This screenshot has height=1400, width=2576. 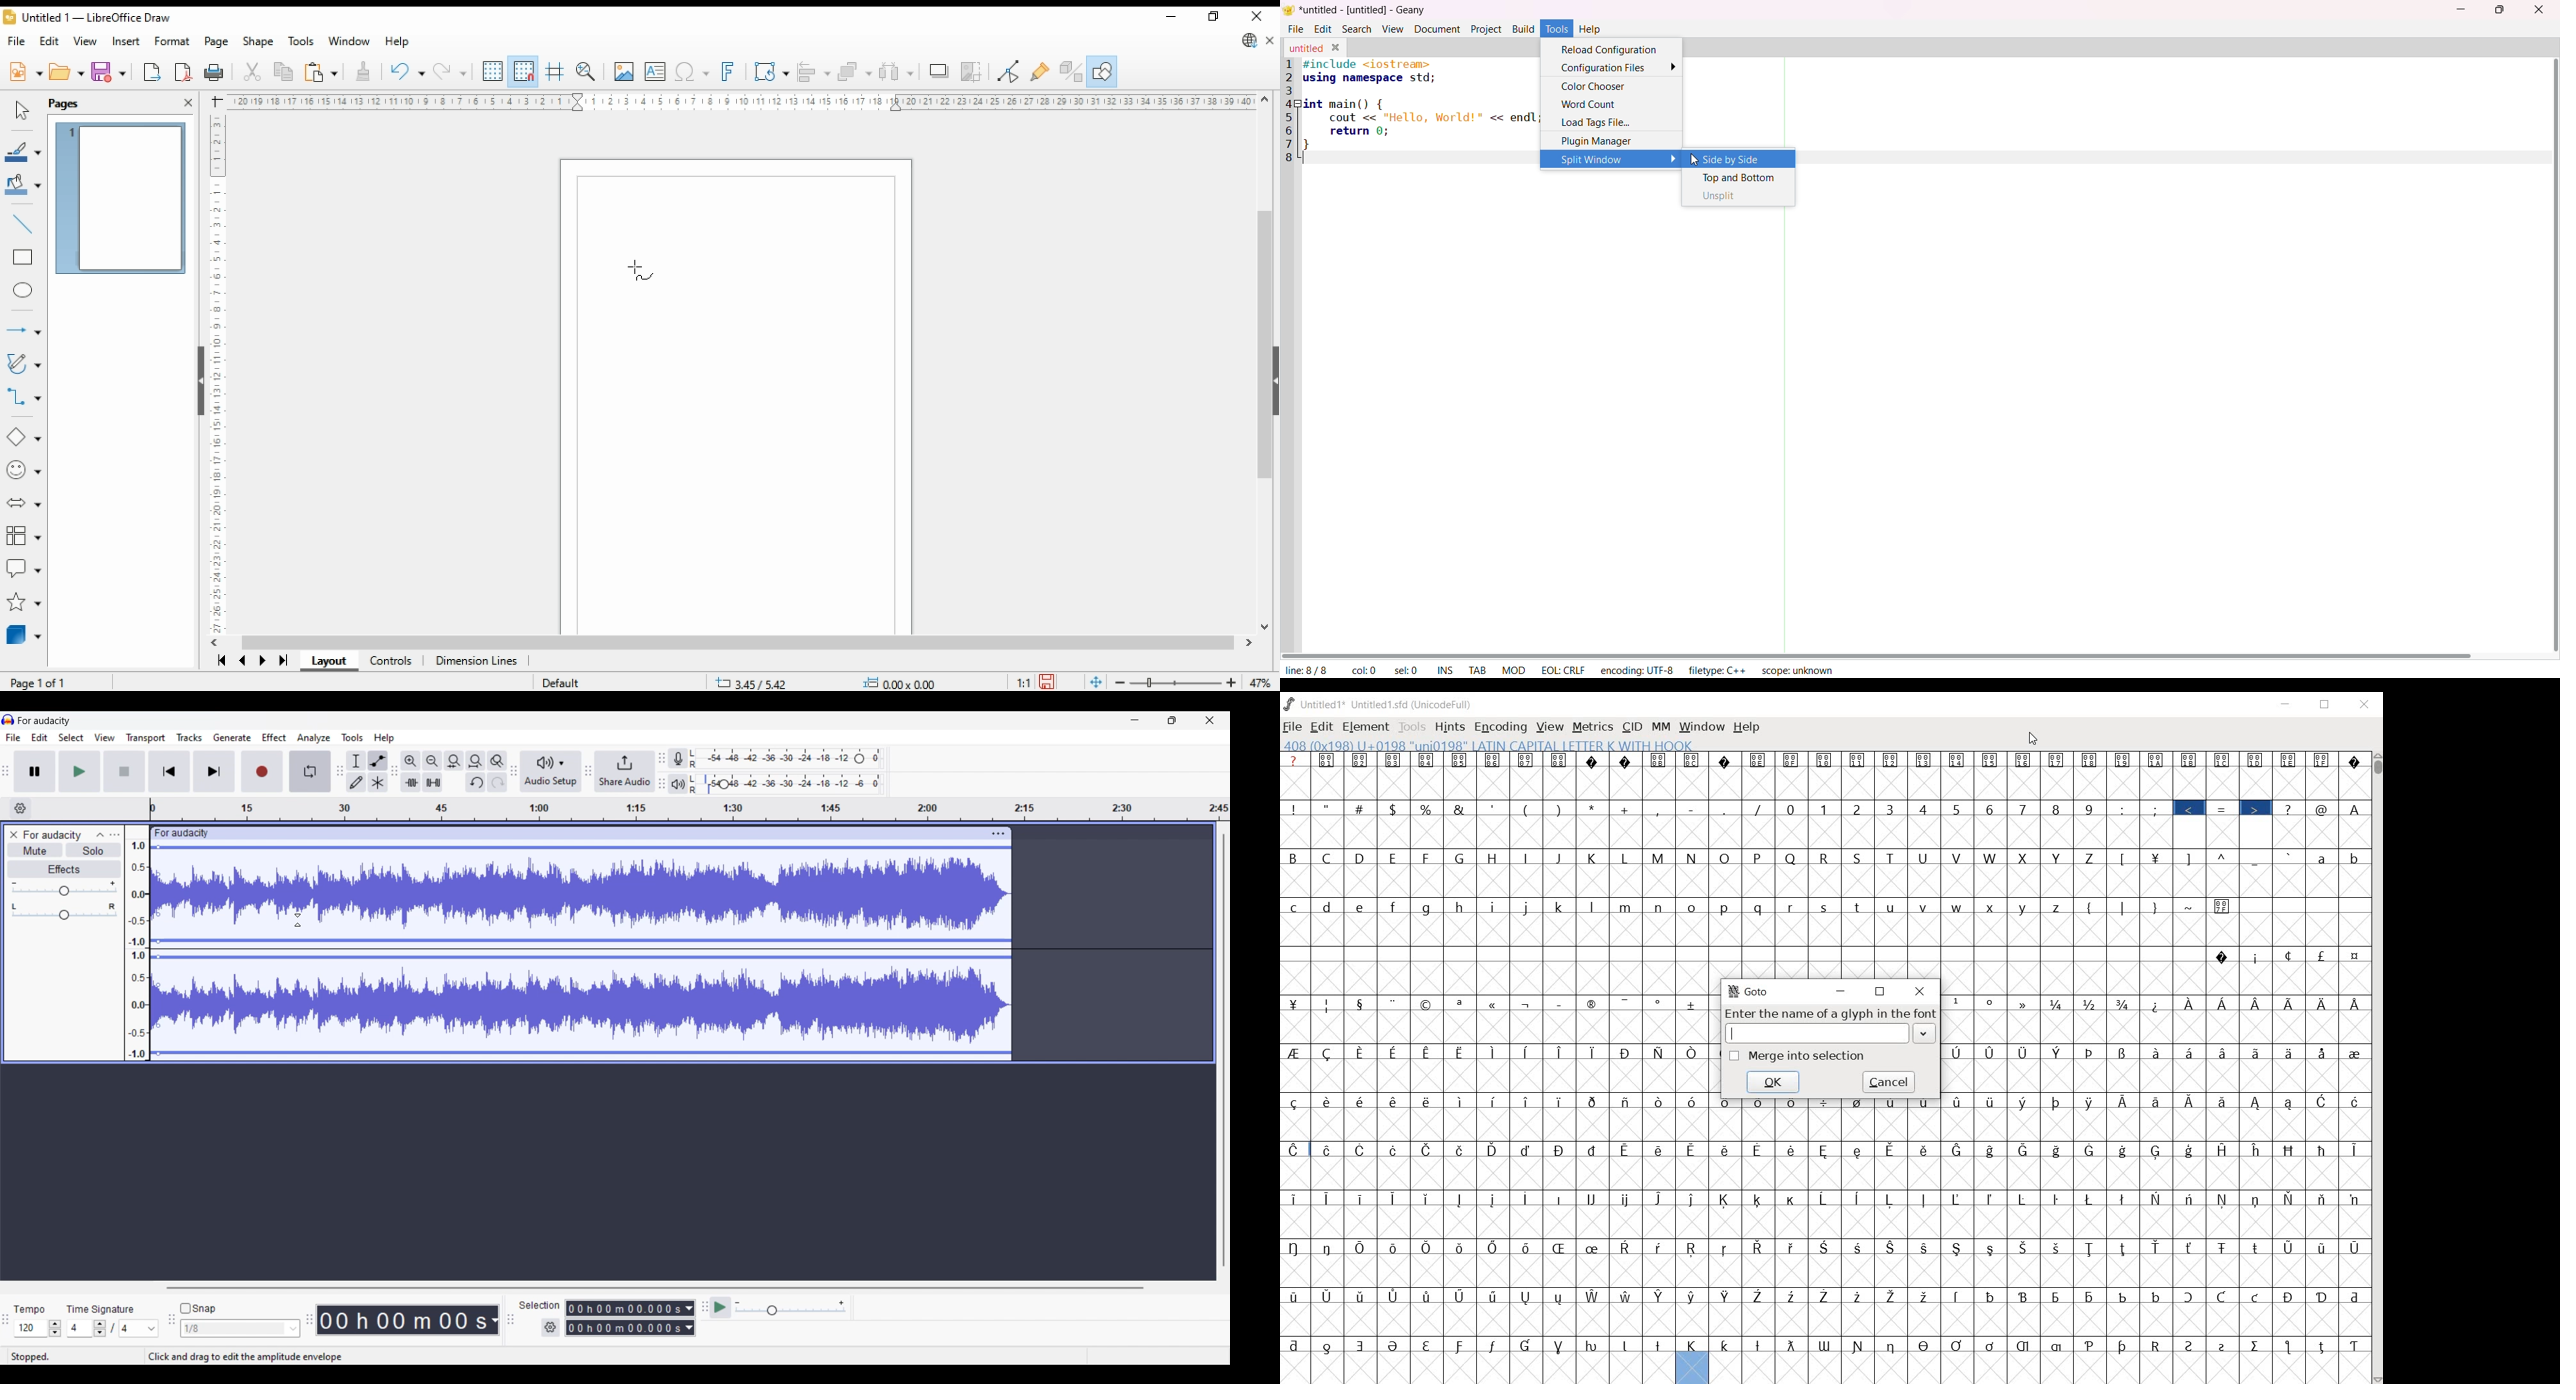 What do you see at coordinates (1174, 682) in the screenshot?
I see `zoom slider` at bounding box center [1174, 682].